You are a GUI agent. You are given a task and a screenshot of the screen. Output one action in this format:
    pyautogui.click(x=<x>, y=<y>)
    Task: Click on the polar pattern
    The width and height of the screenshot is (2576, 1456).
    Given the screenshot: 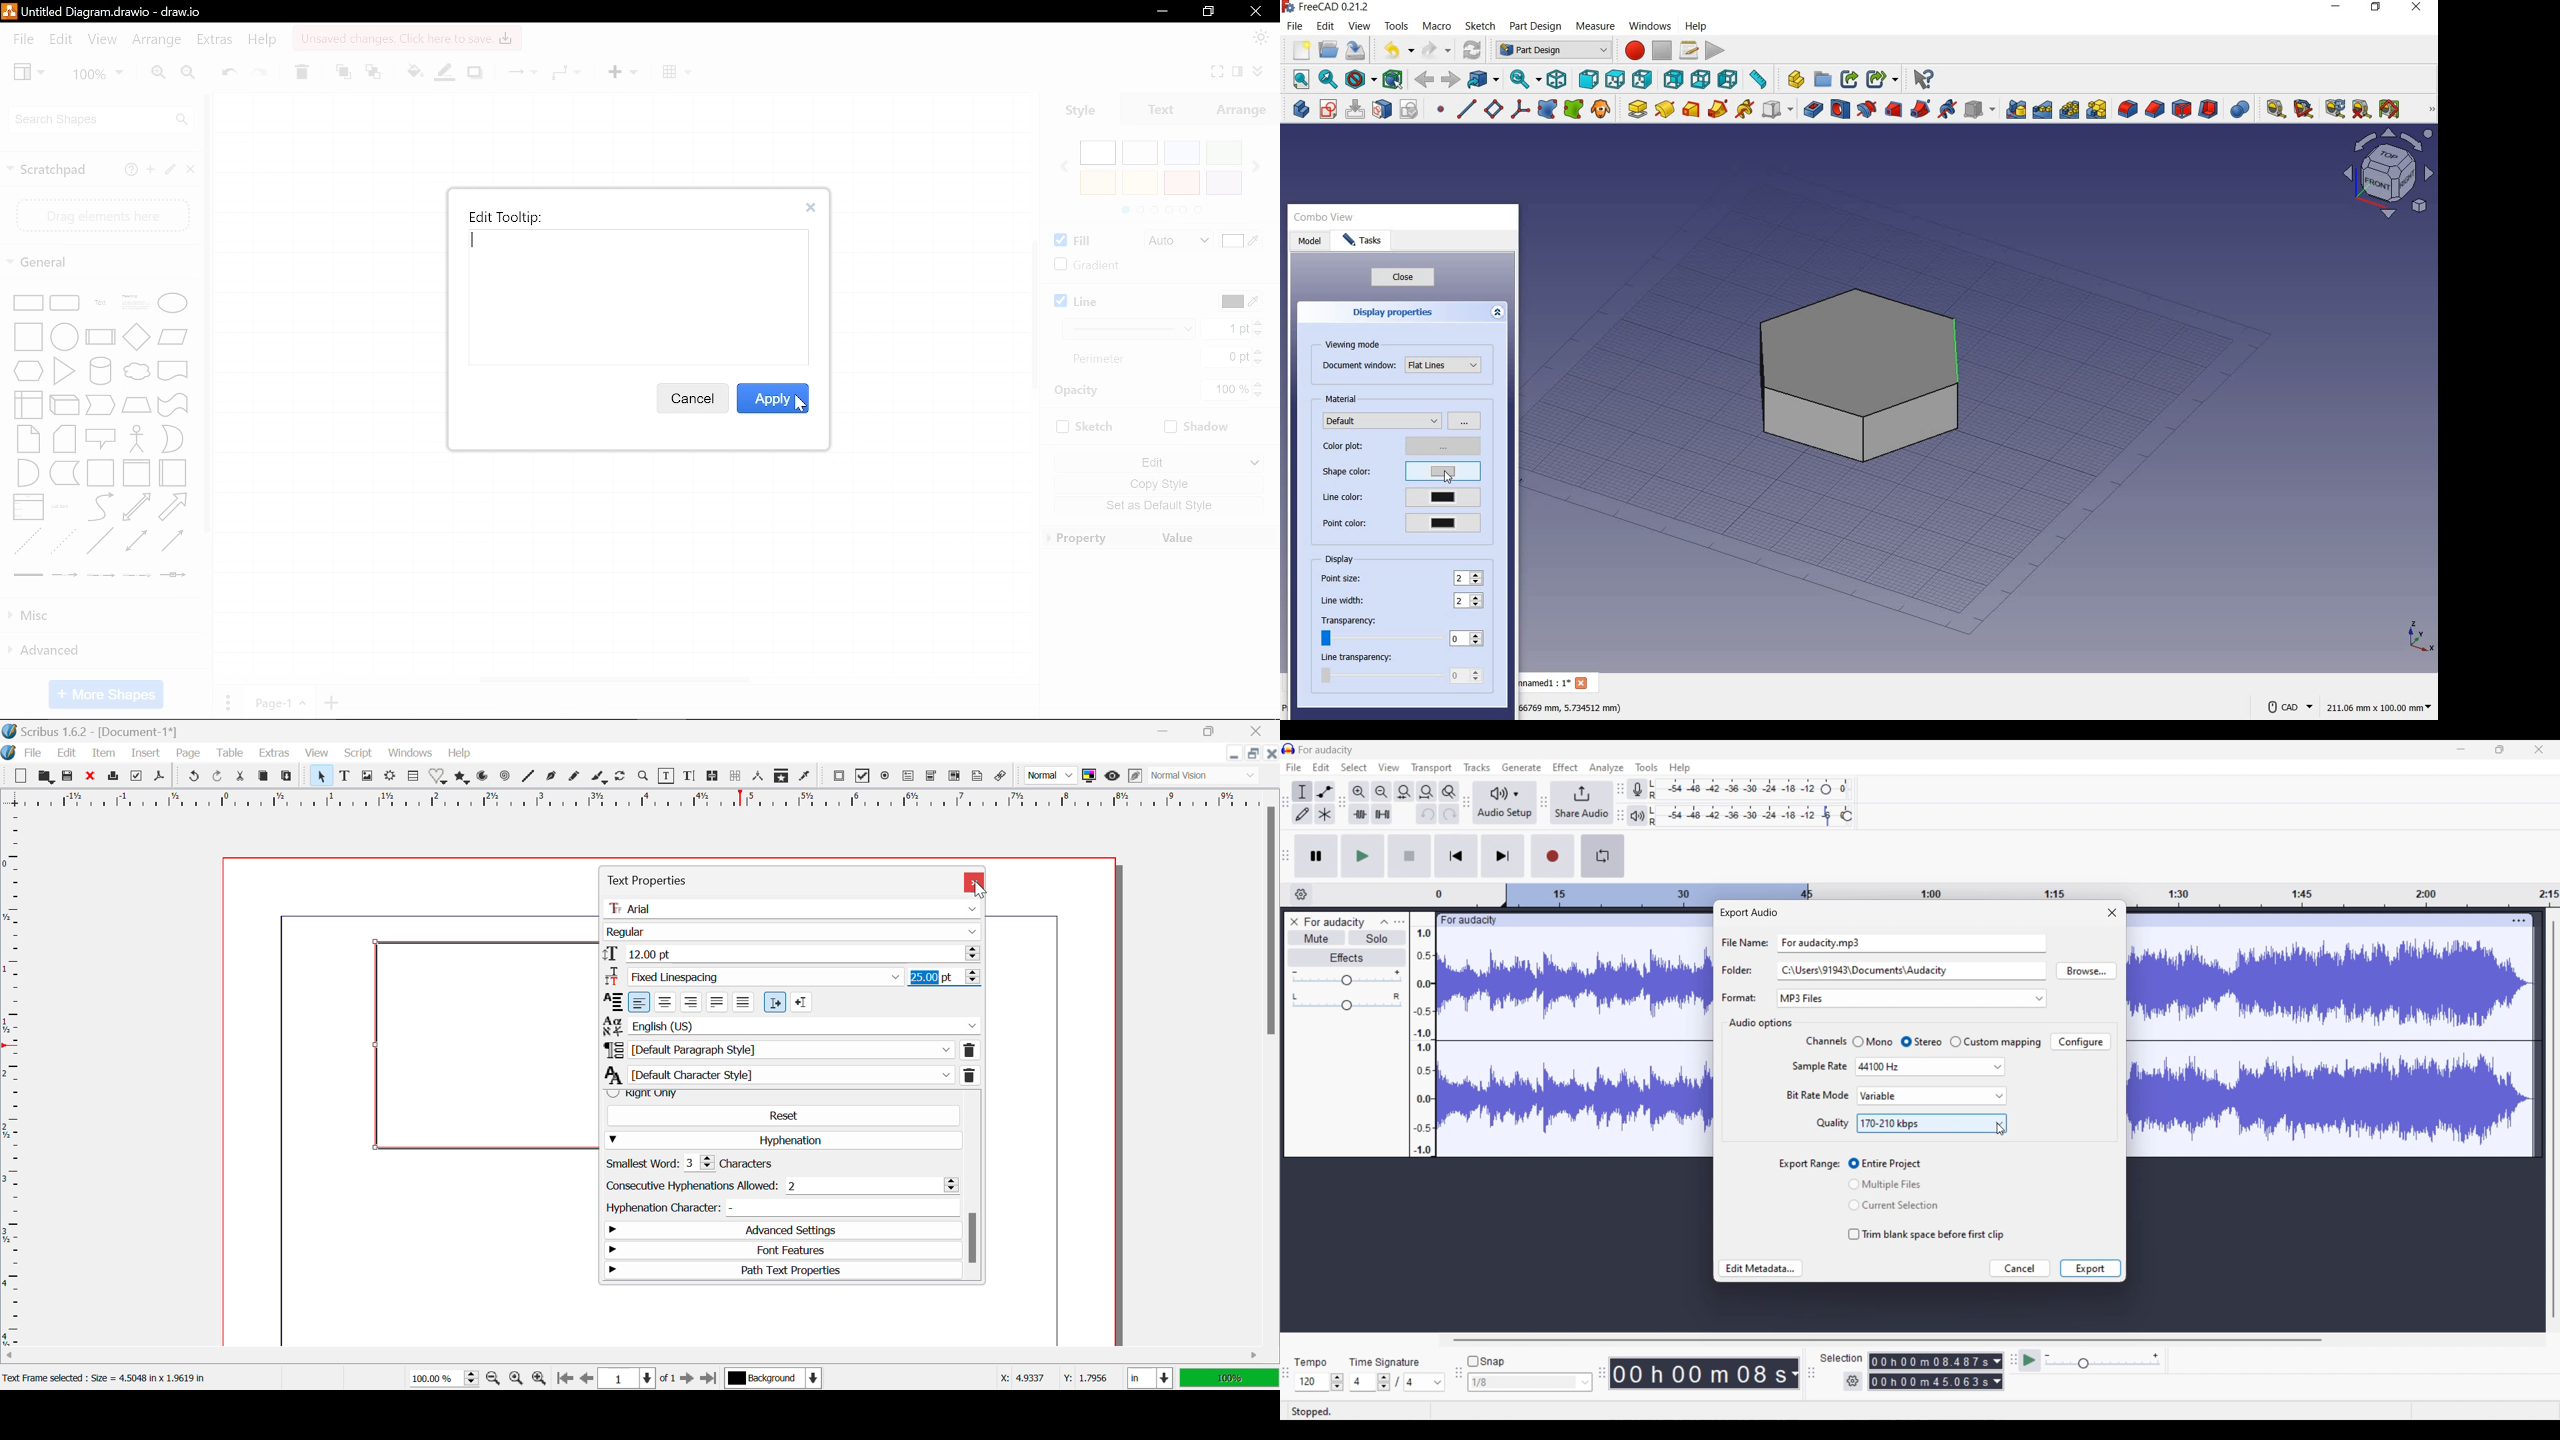 What is the action you would take?
    pyautogui.click(x=2070, y=109)
    